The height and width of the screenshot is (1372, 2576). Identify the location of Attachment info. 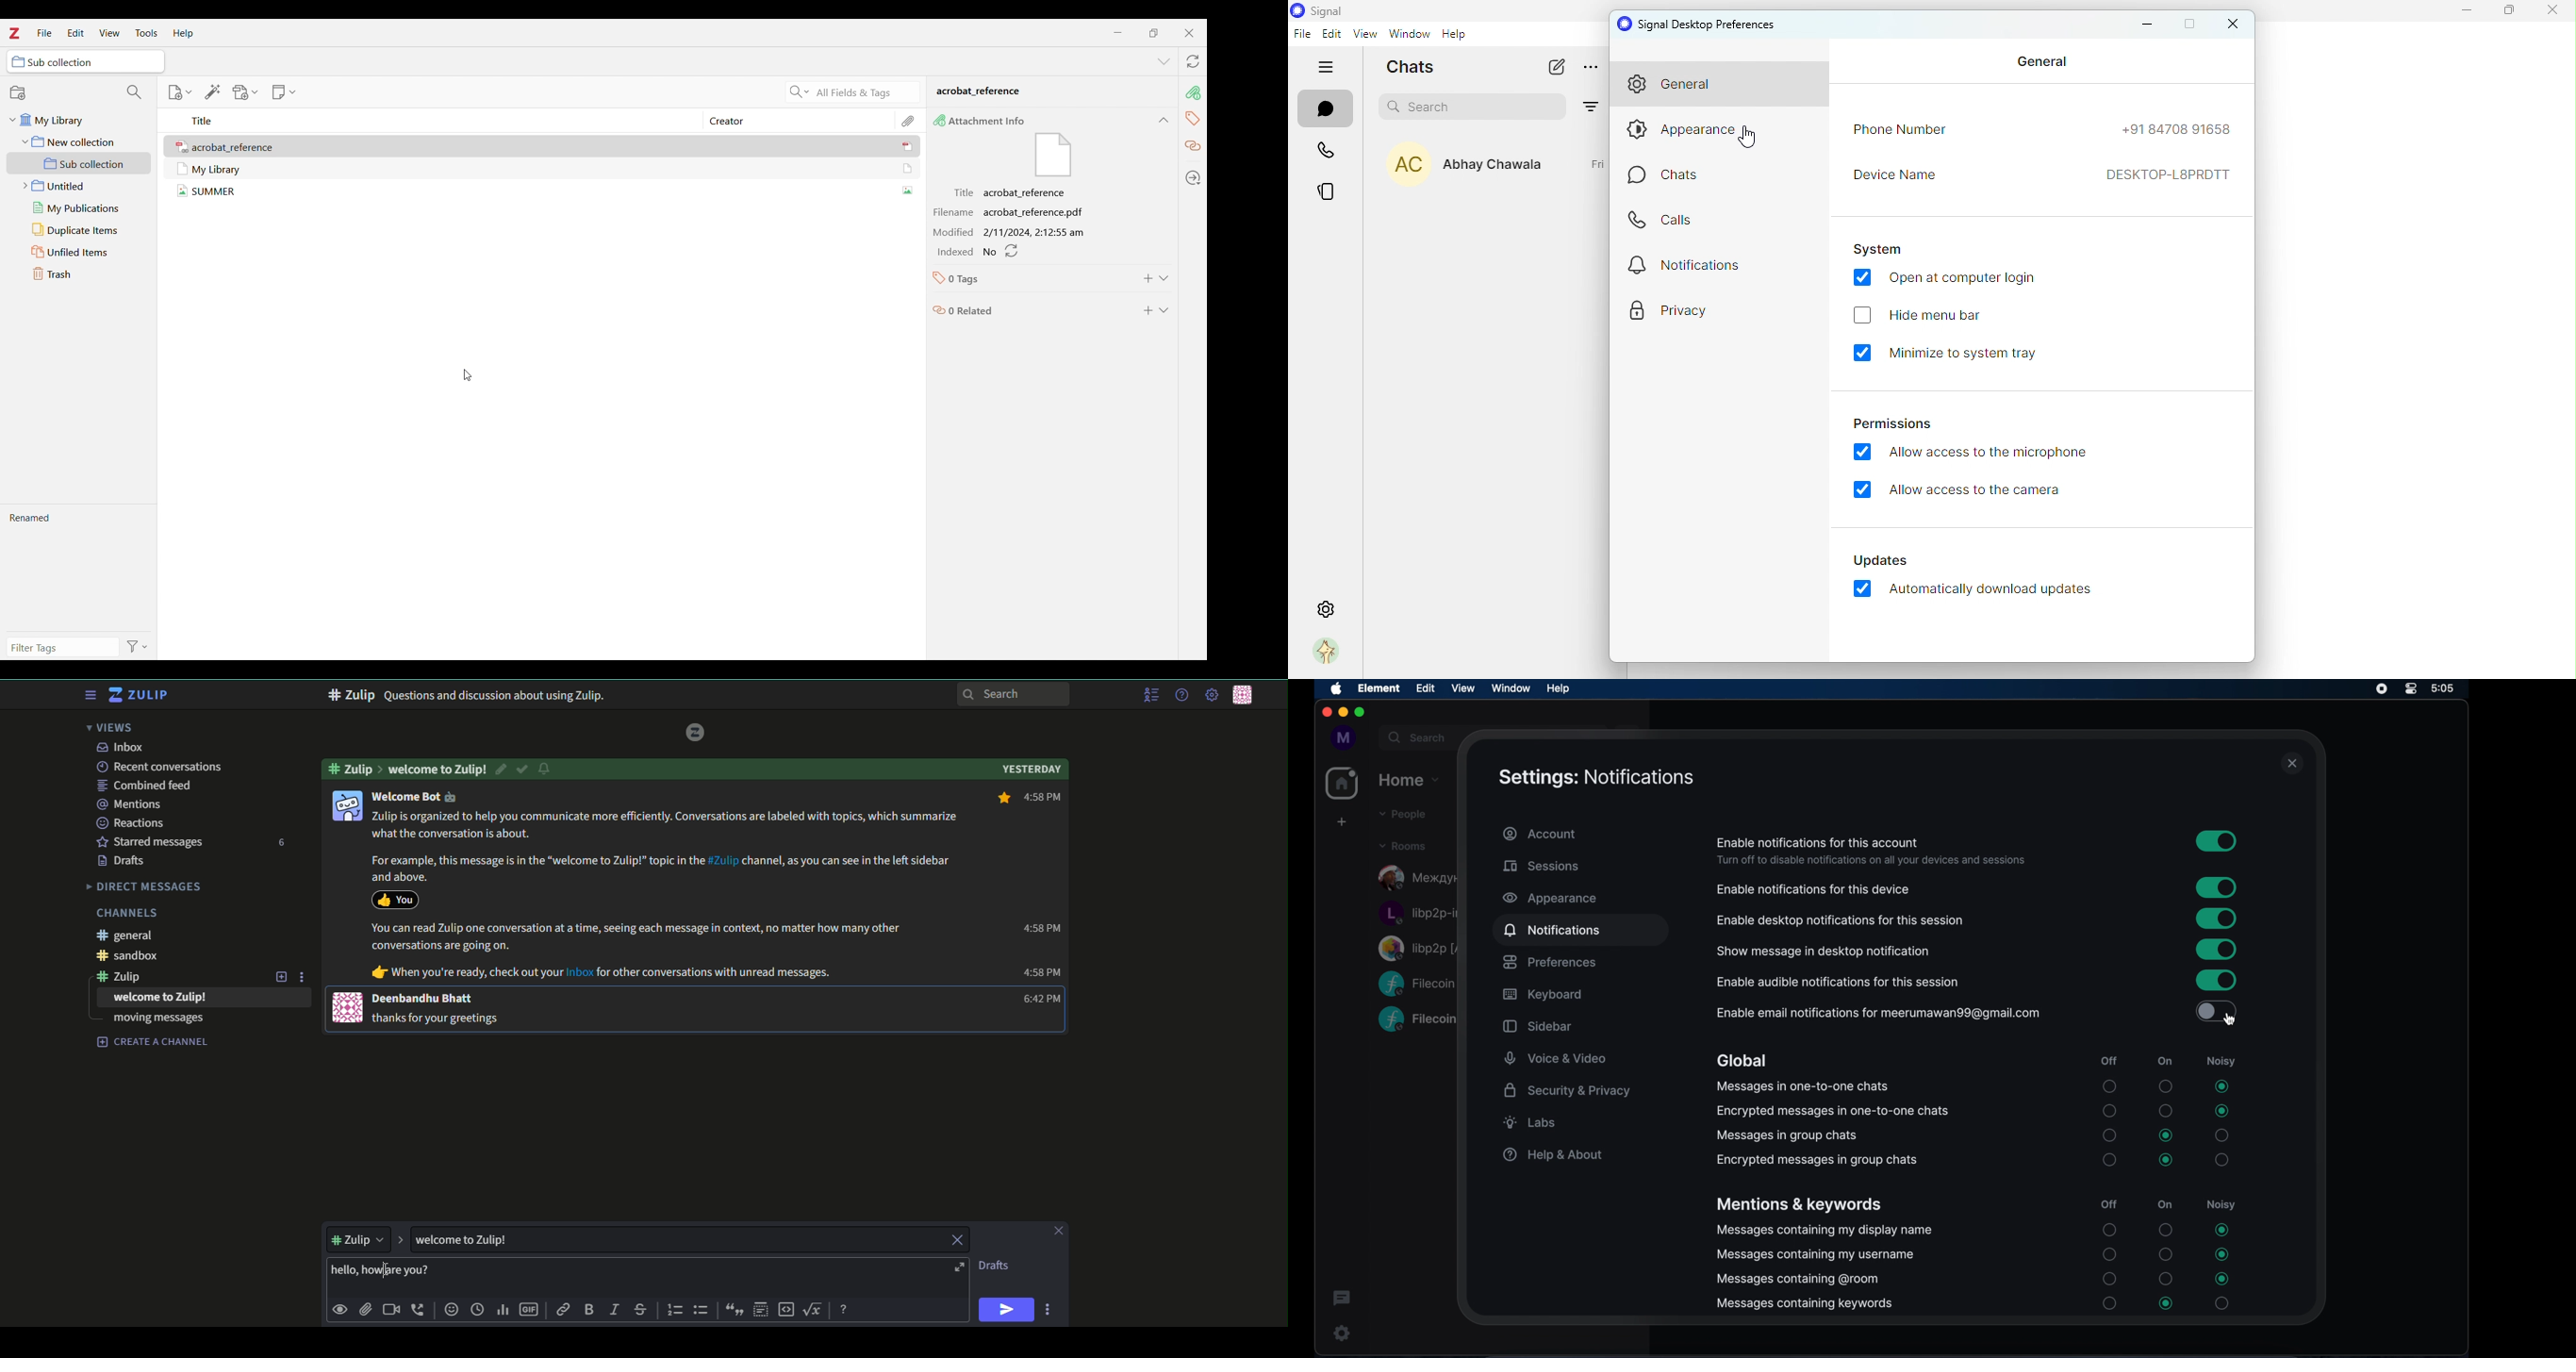
(1193, 93).